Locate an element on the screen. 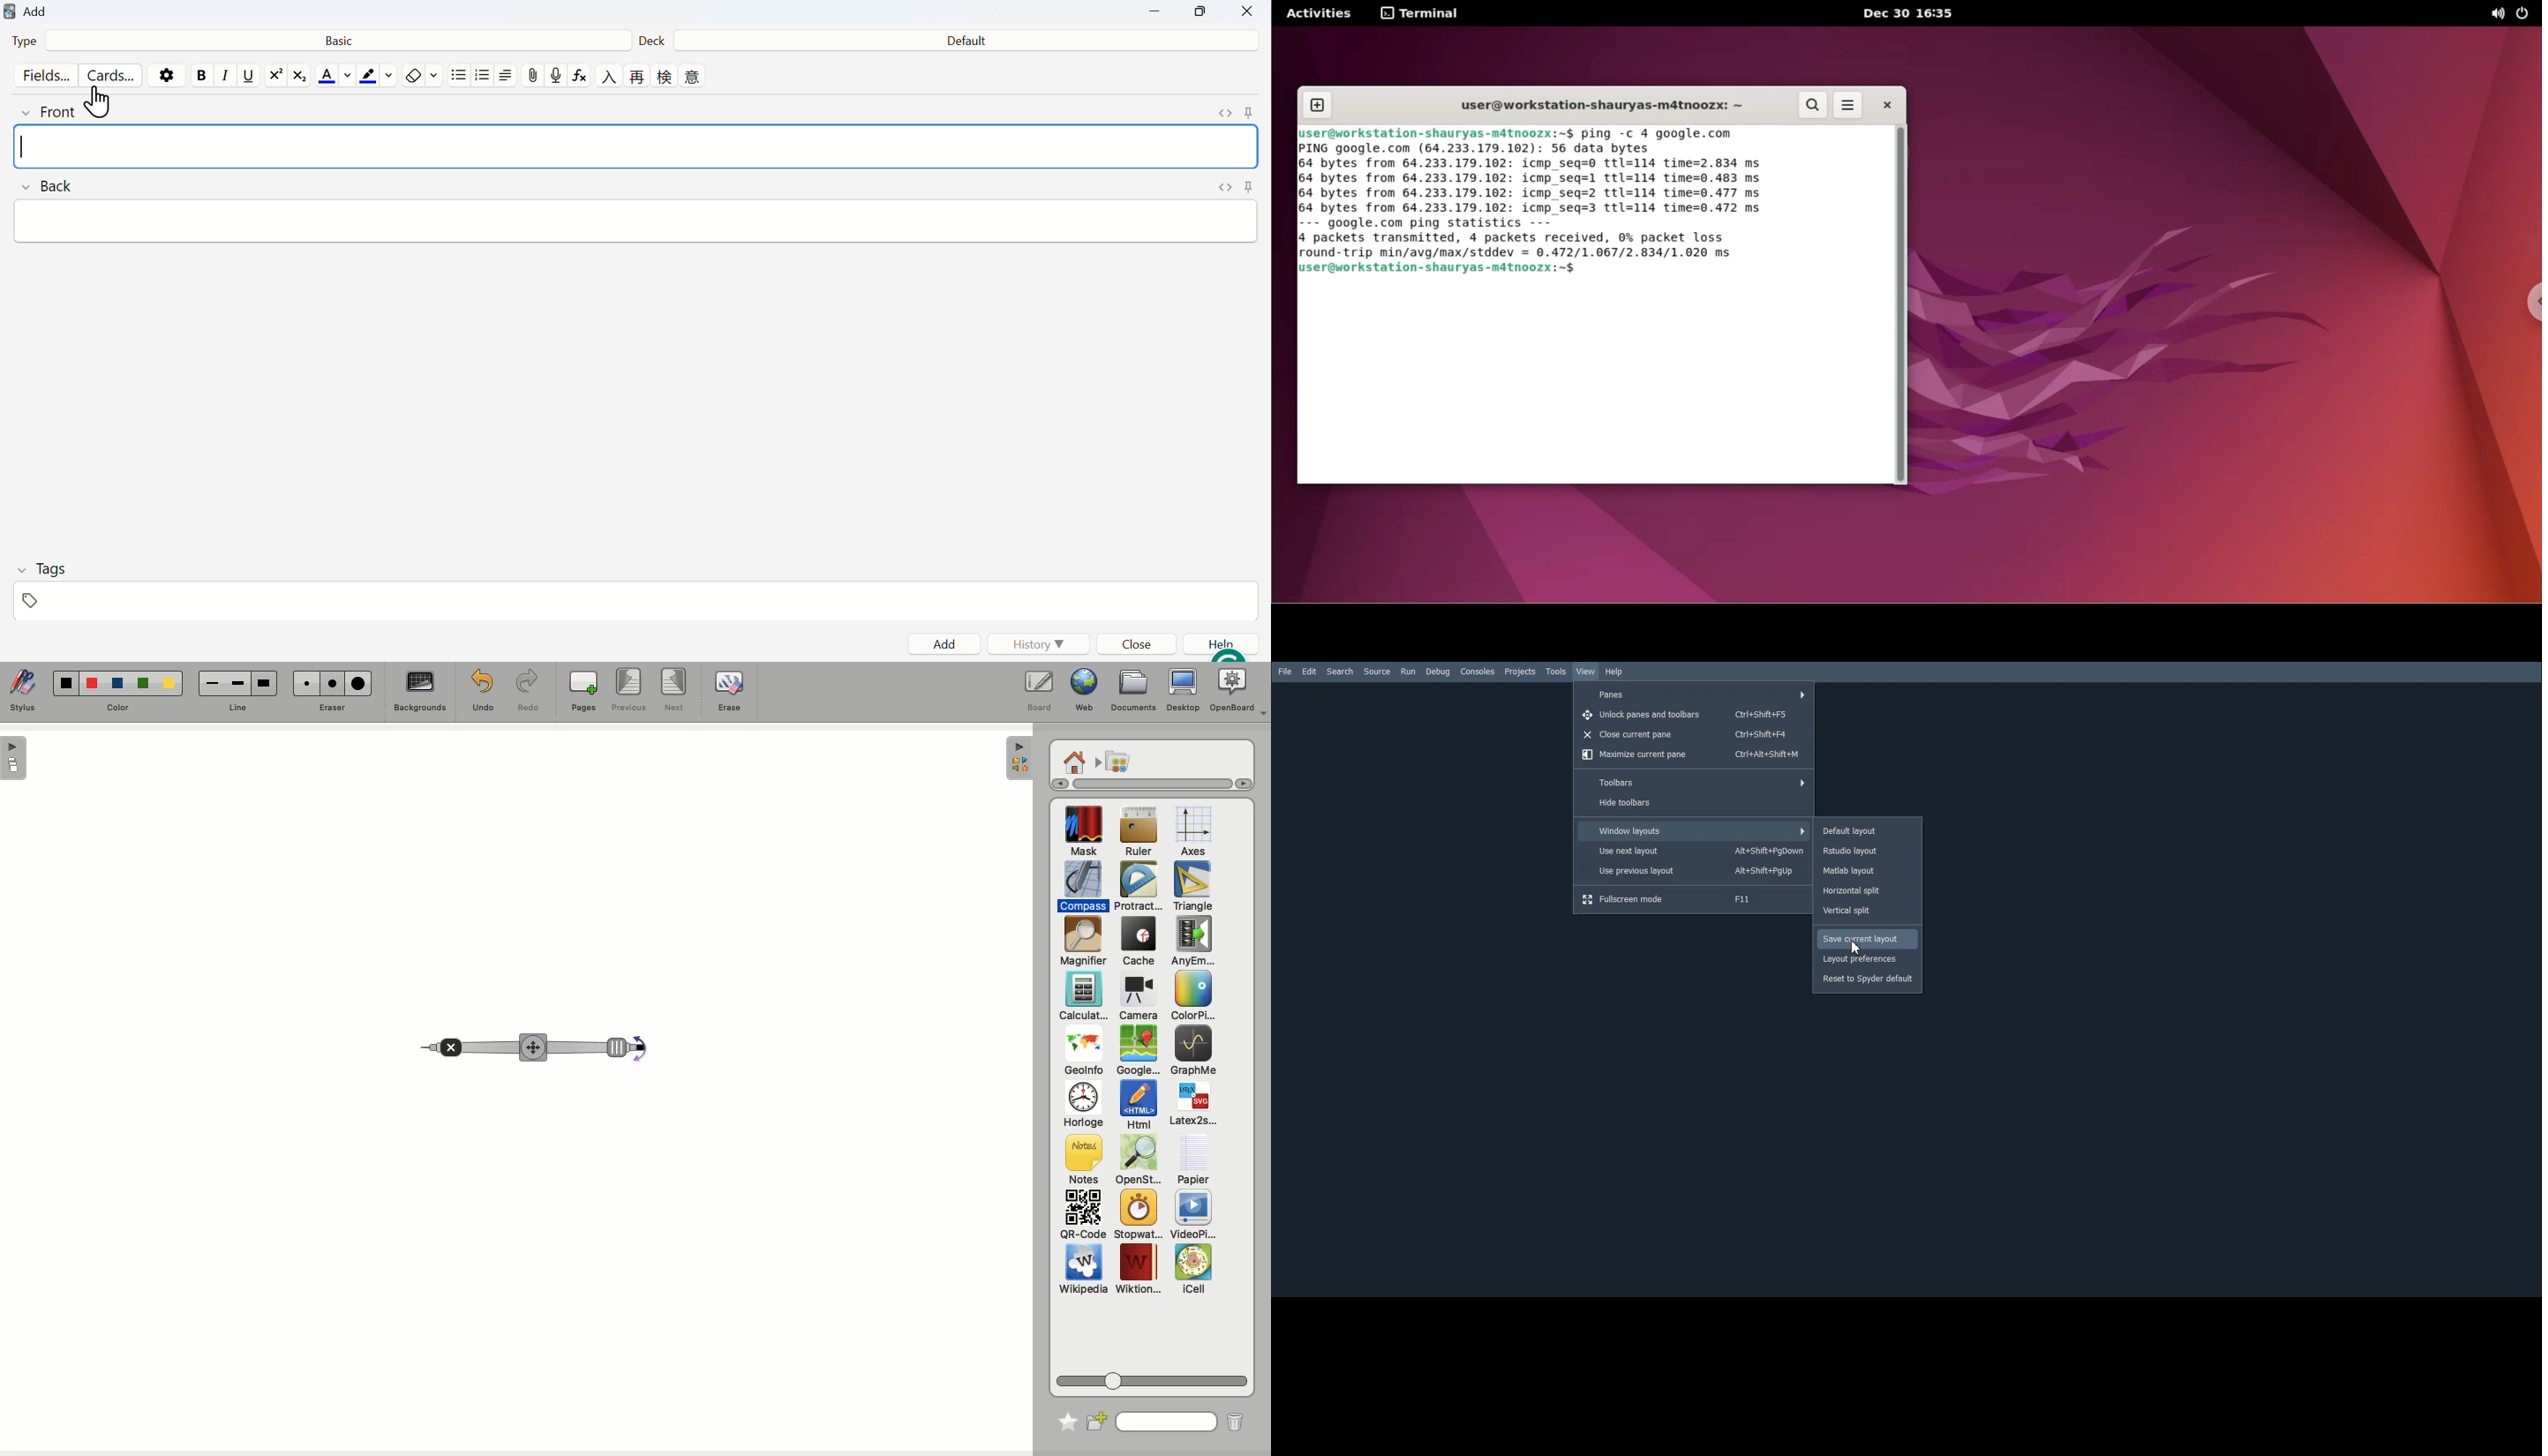 Image resolution: width=2548 pixels, height=1456 pixels. Layout preferences is located at coordinates (1868, 960).